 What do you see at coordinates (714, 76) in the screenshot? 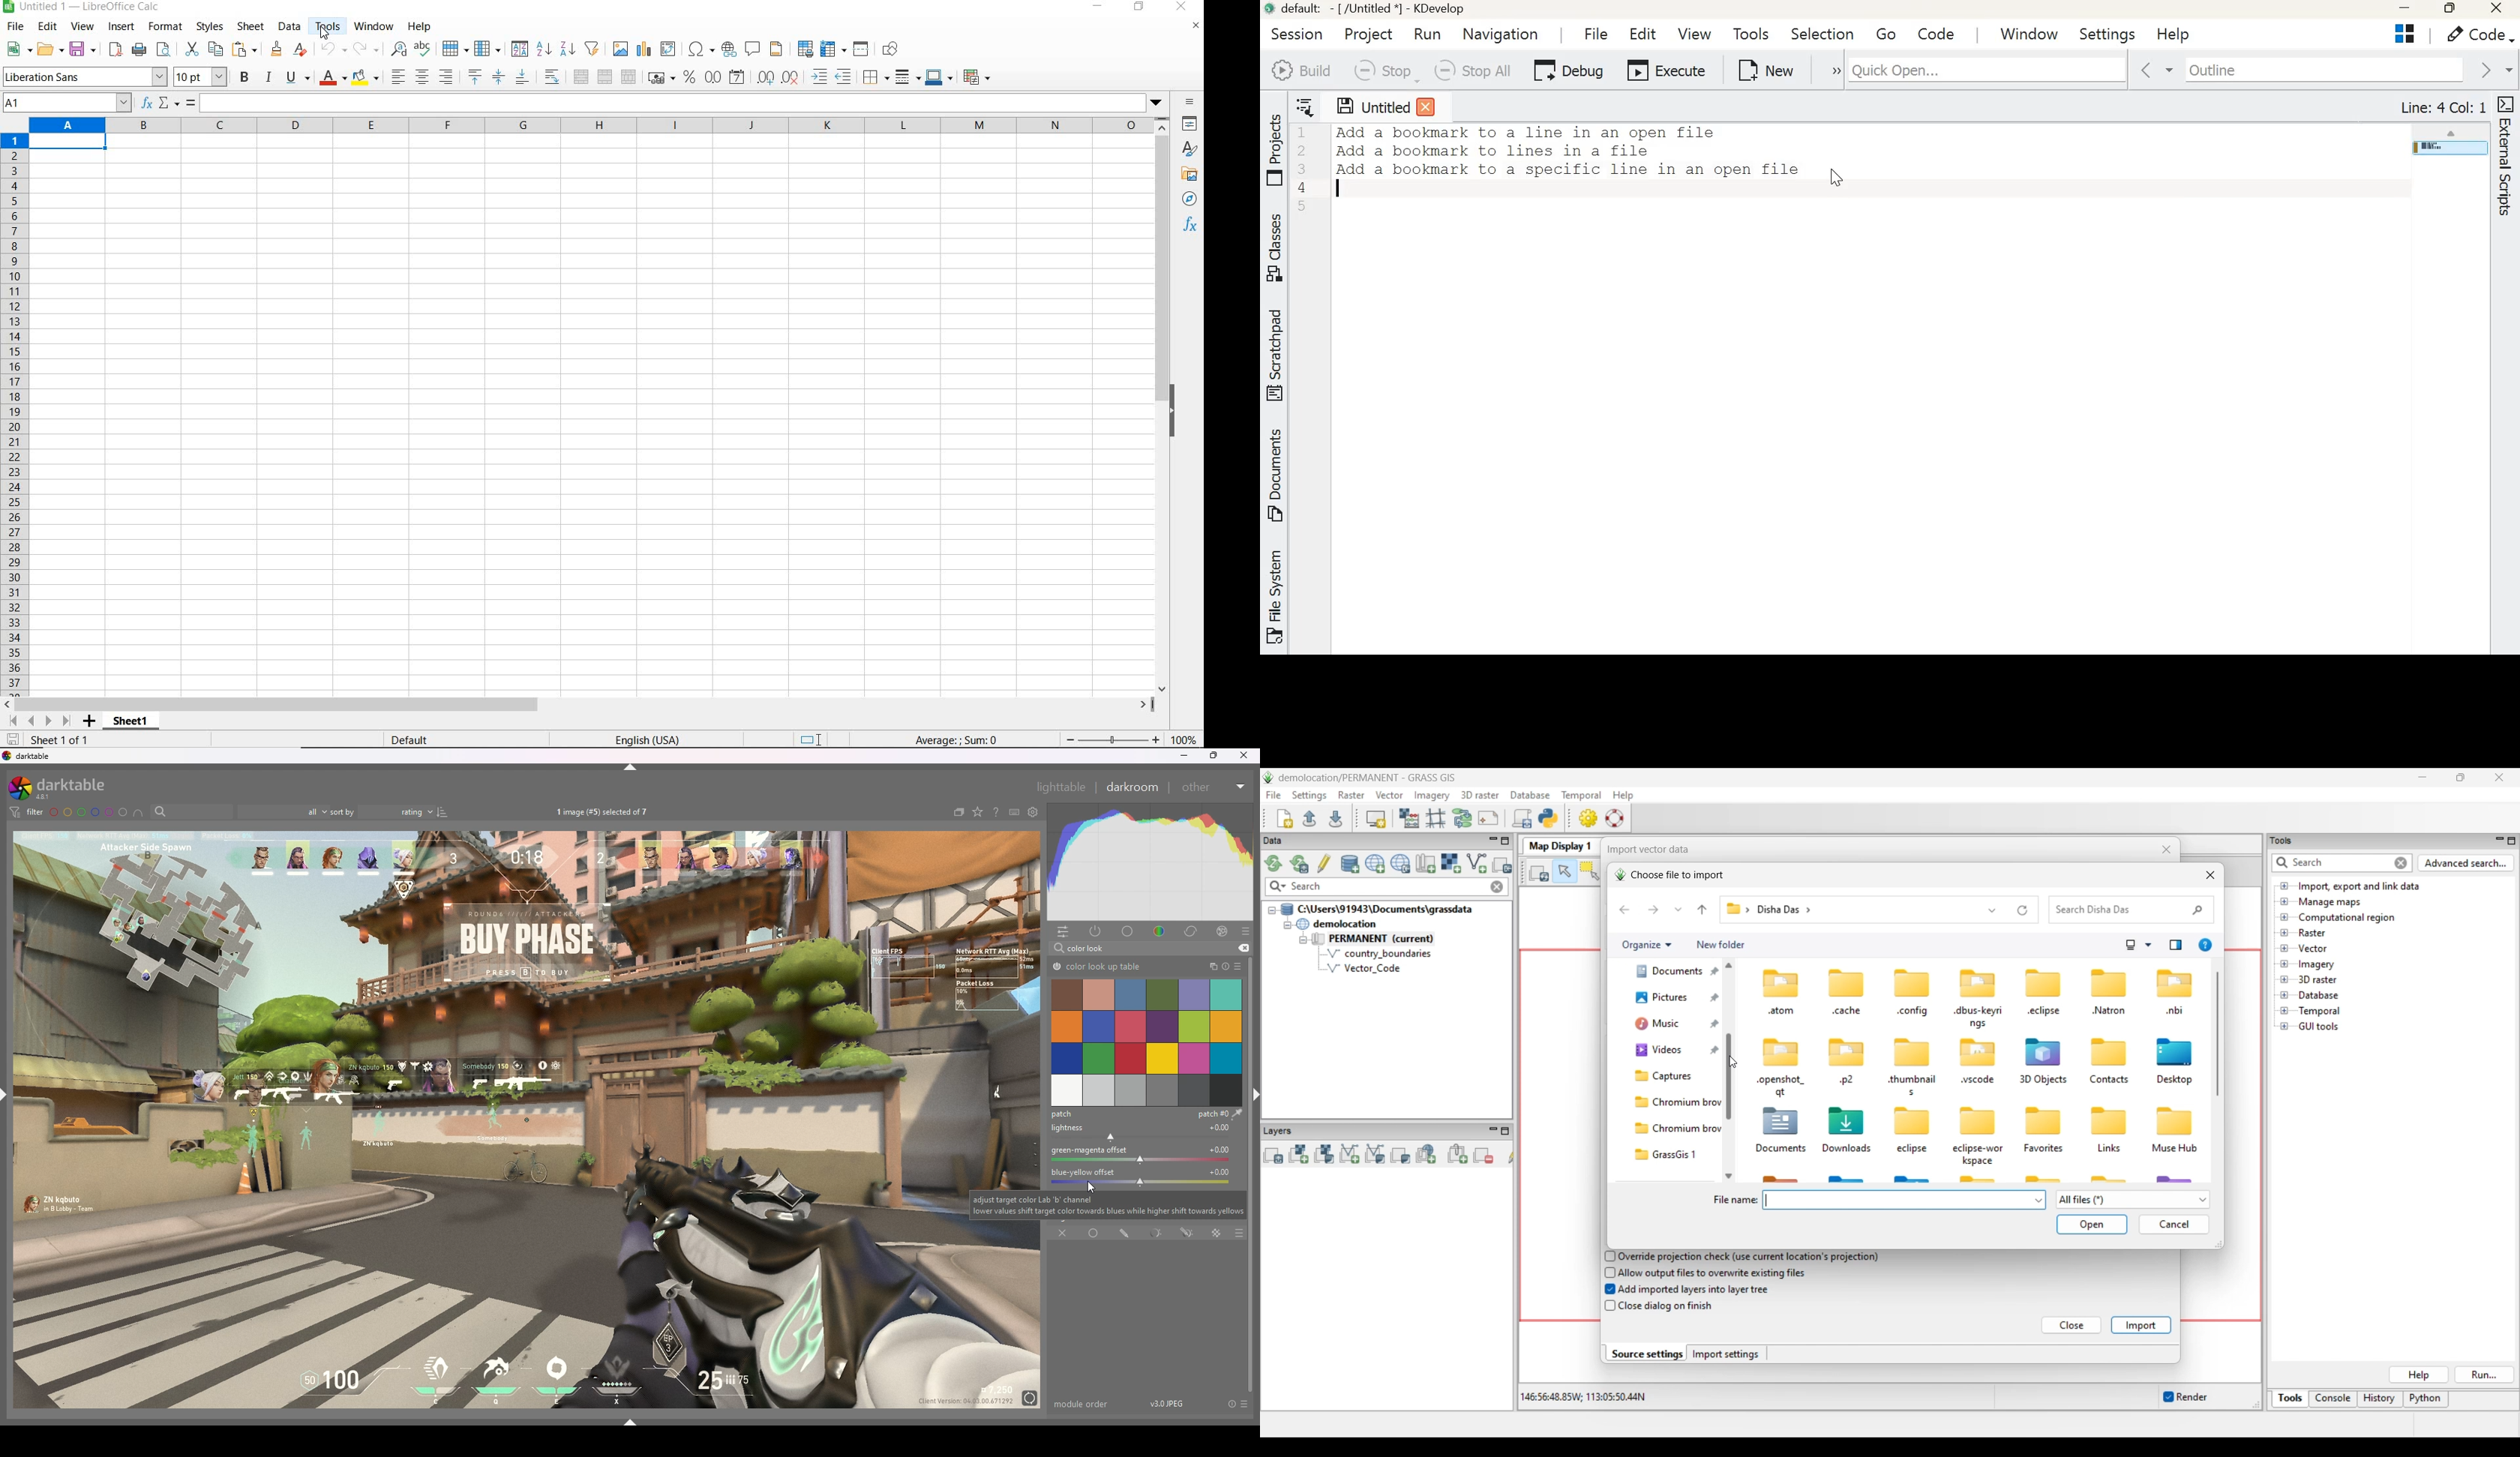
I see `format as number` at bounding box center [714, 76].